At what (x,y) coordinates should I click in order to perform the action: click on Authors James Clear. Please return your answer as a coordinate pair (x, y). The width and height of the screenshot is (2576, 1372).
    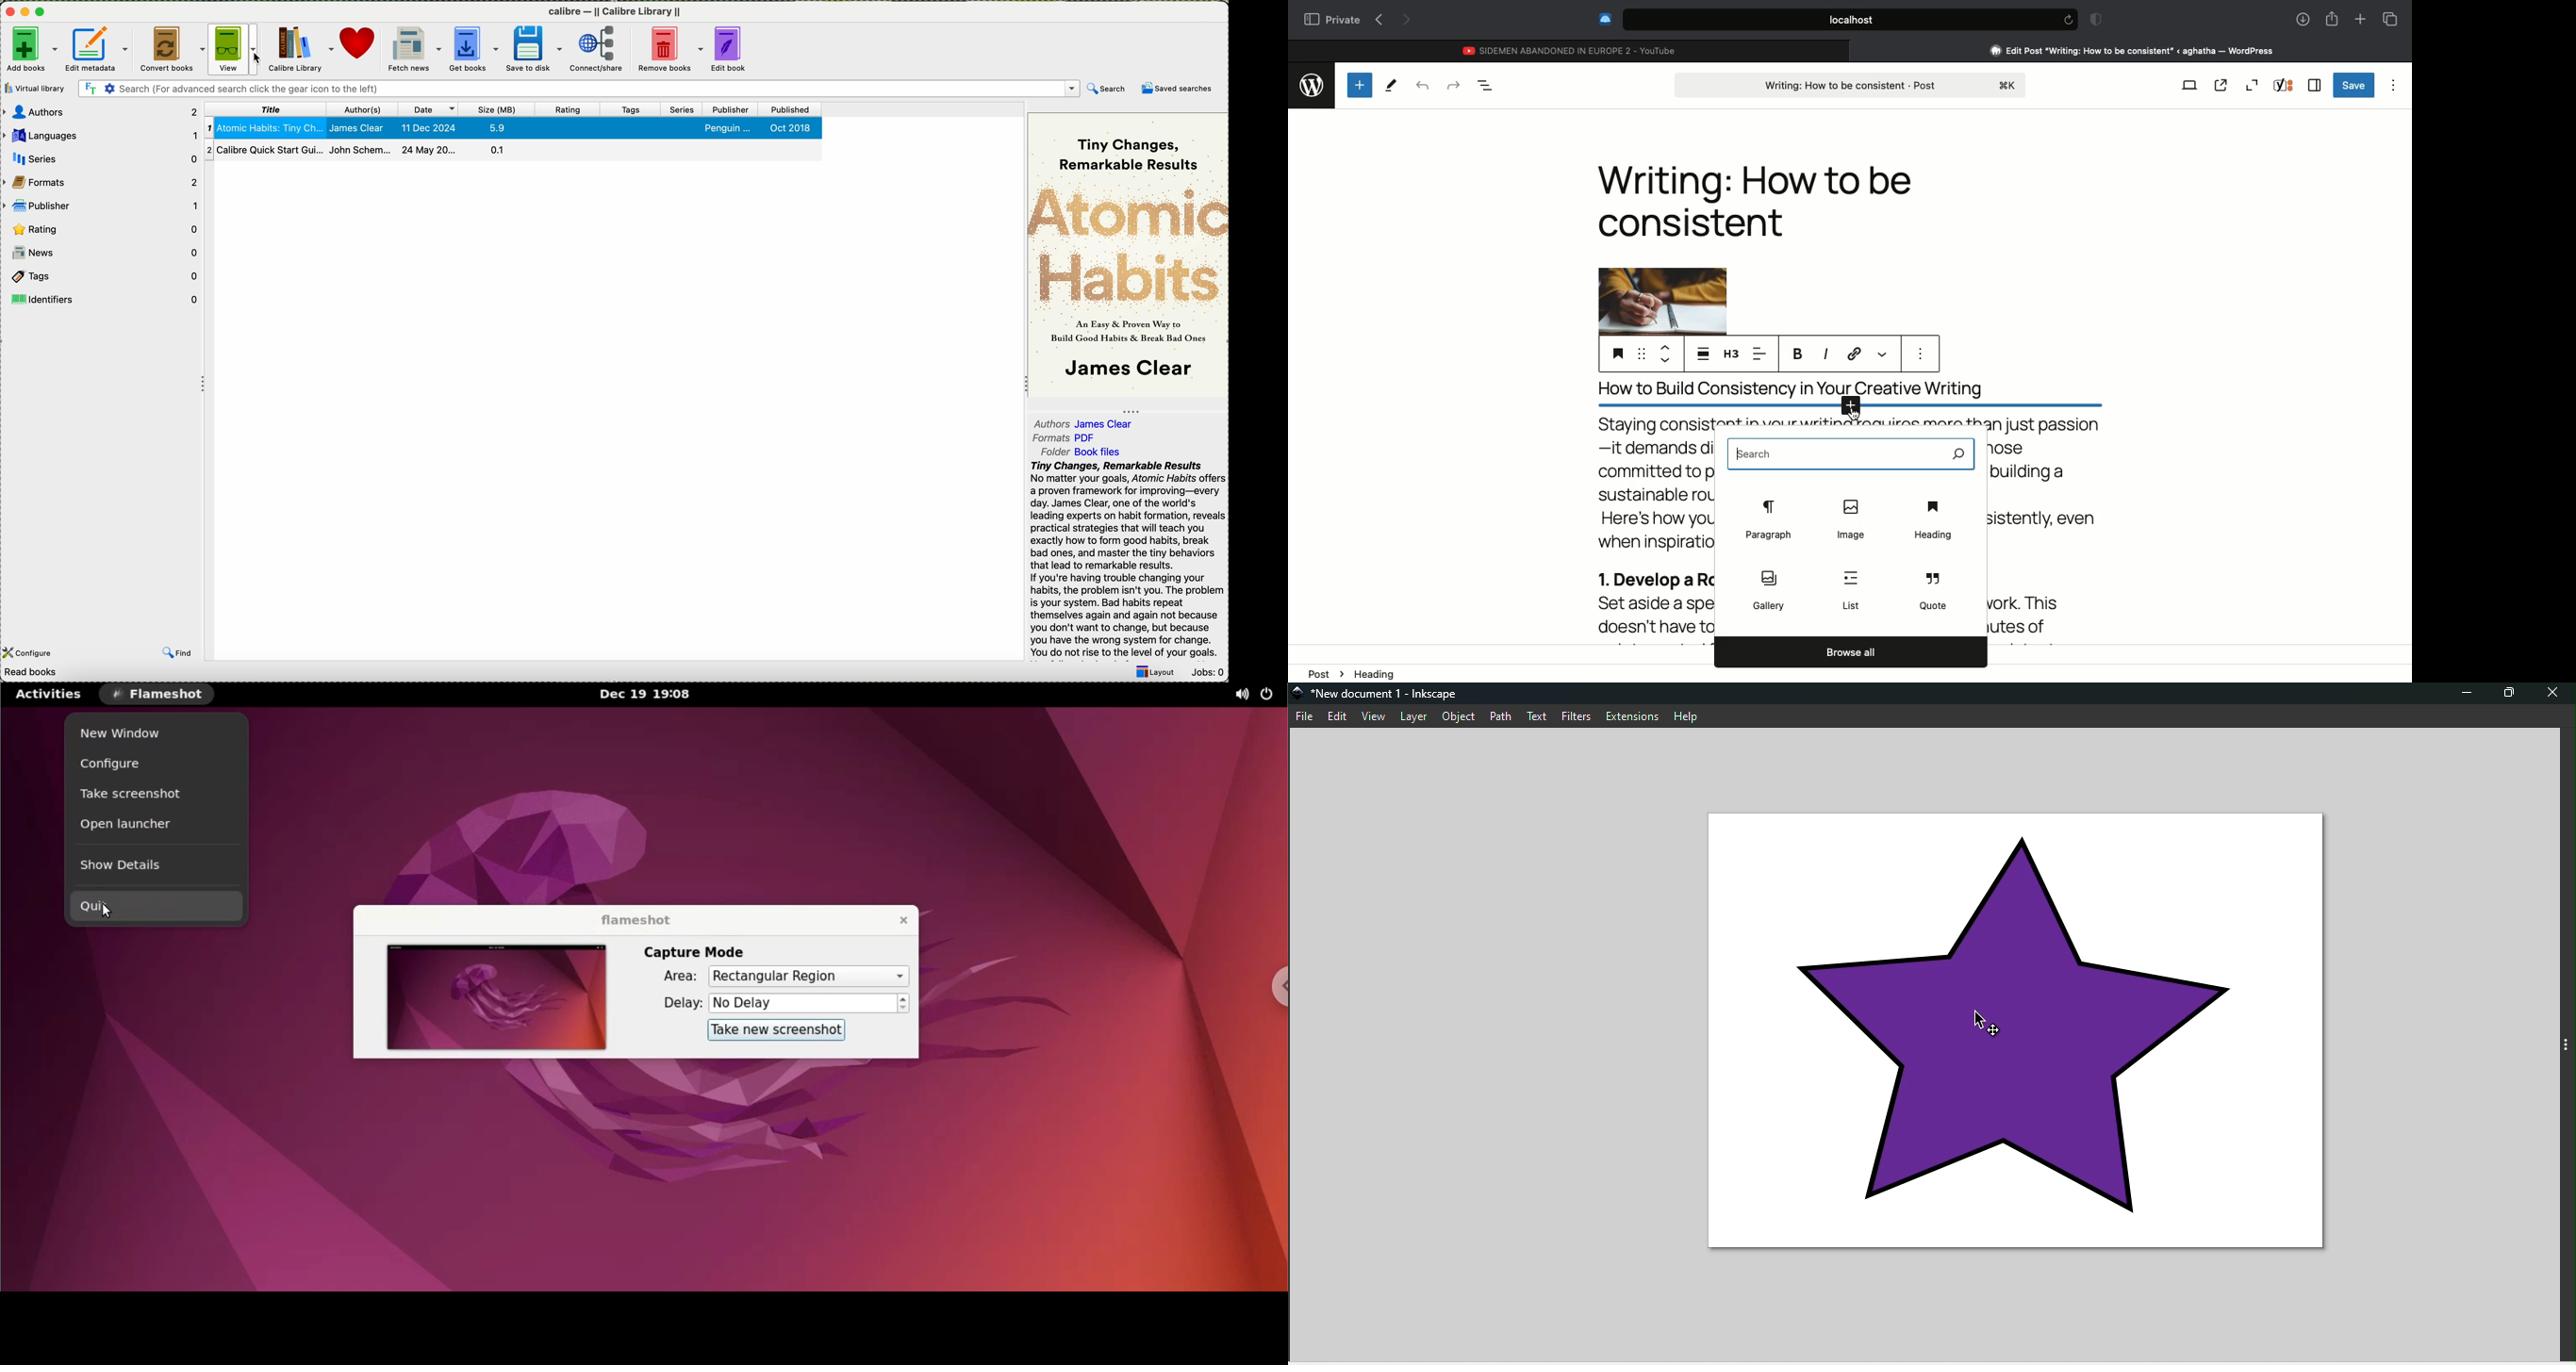
    Looking at the image, I should click on (1086, 422).